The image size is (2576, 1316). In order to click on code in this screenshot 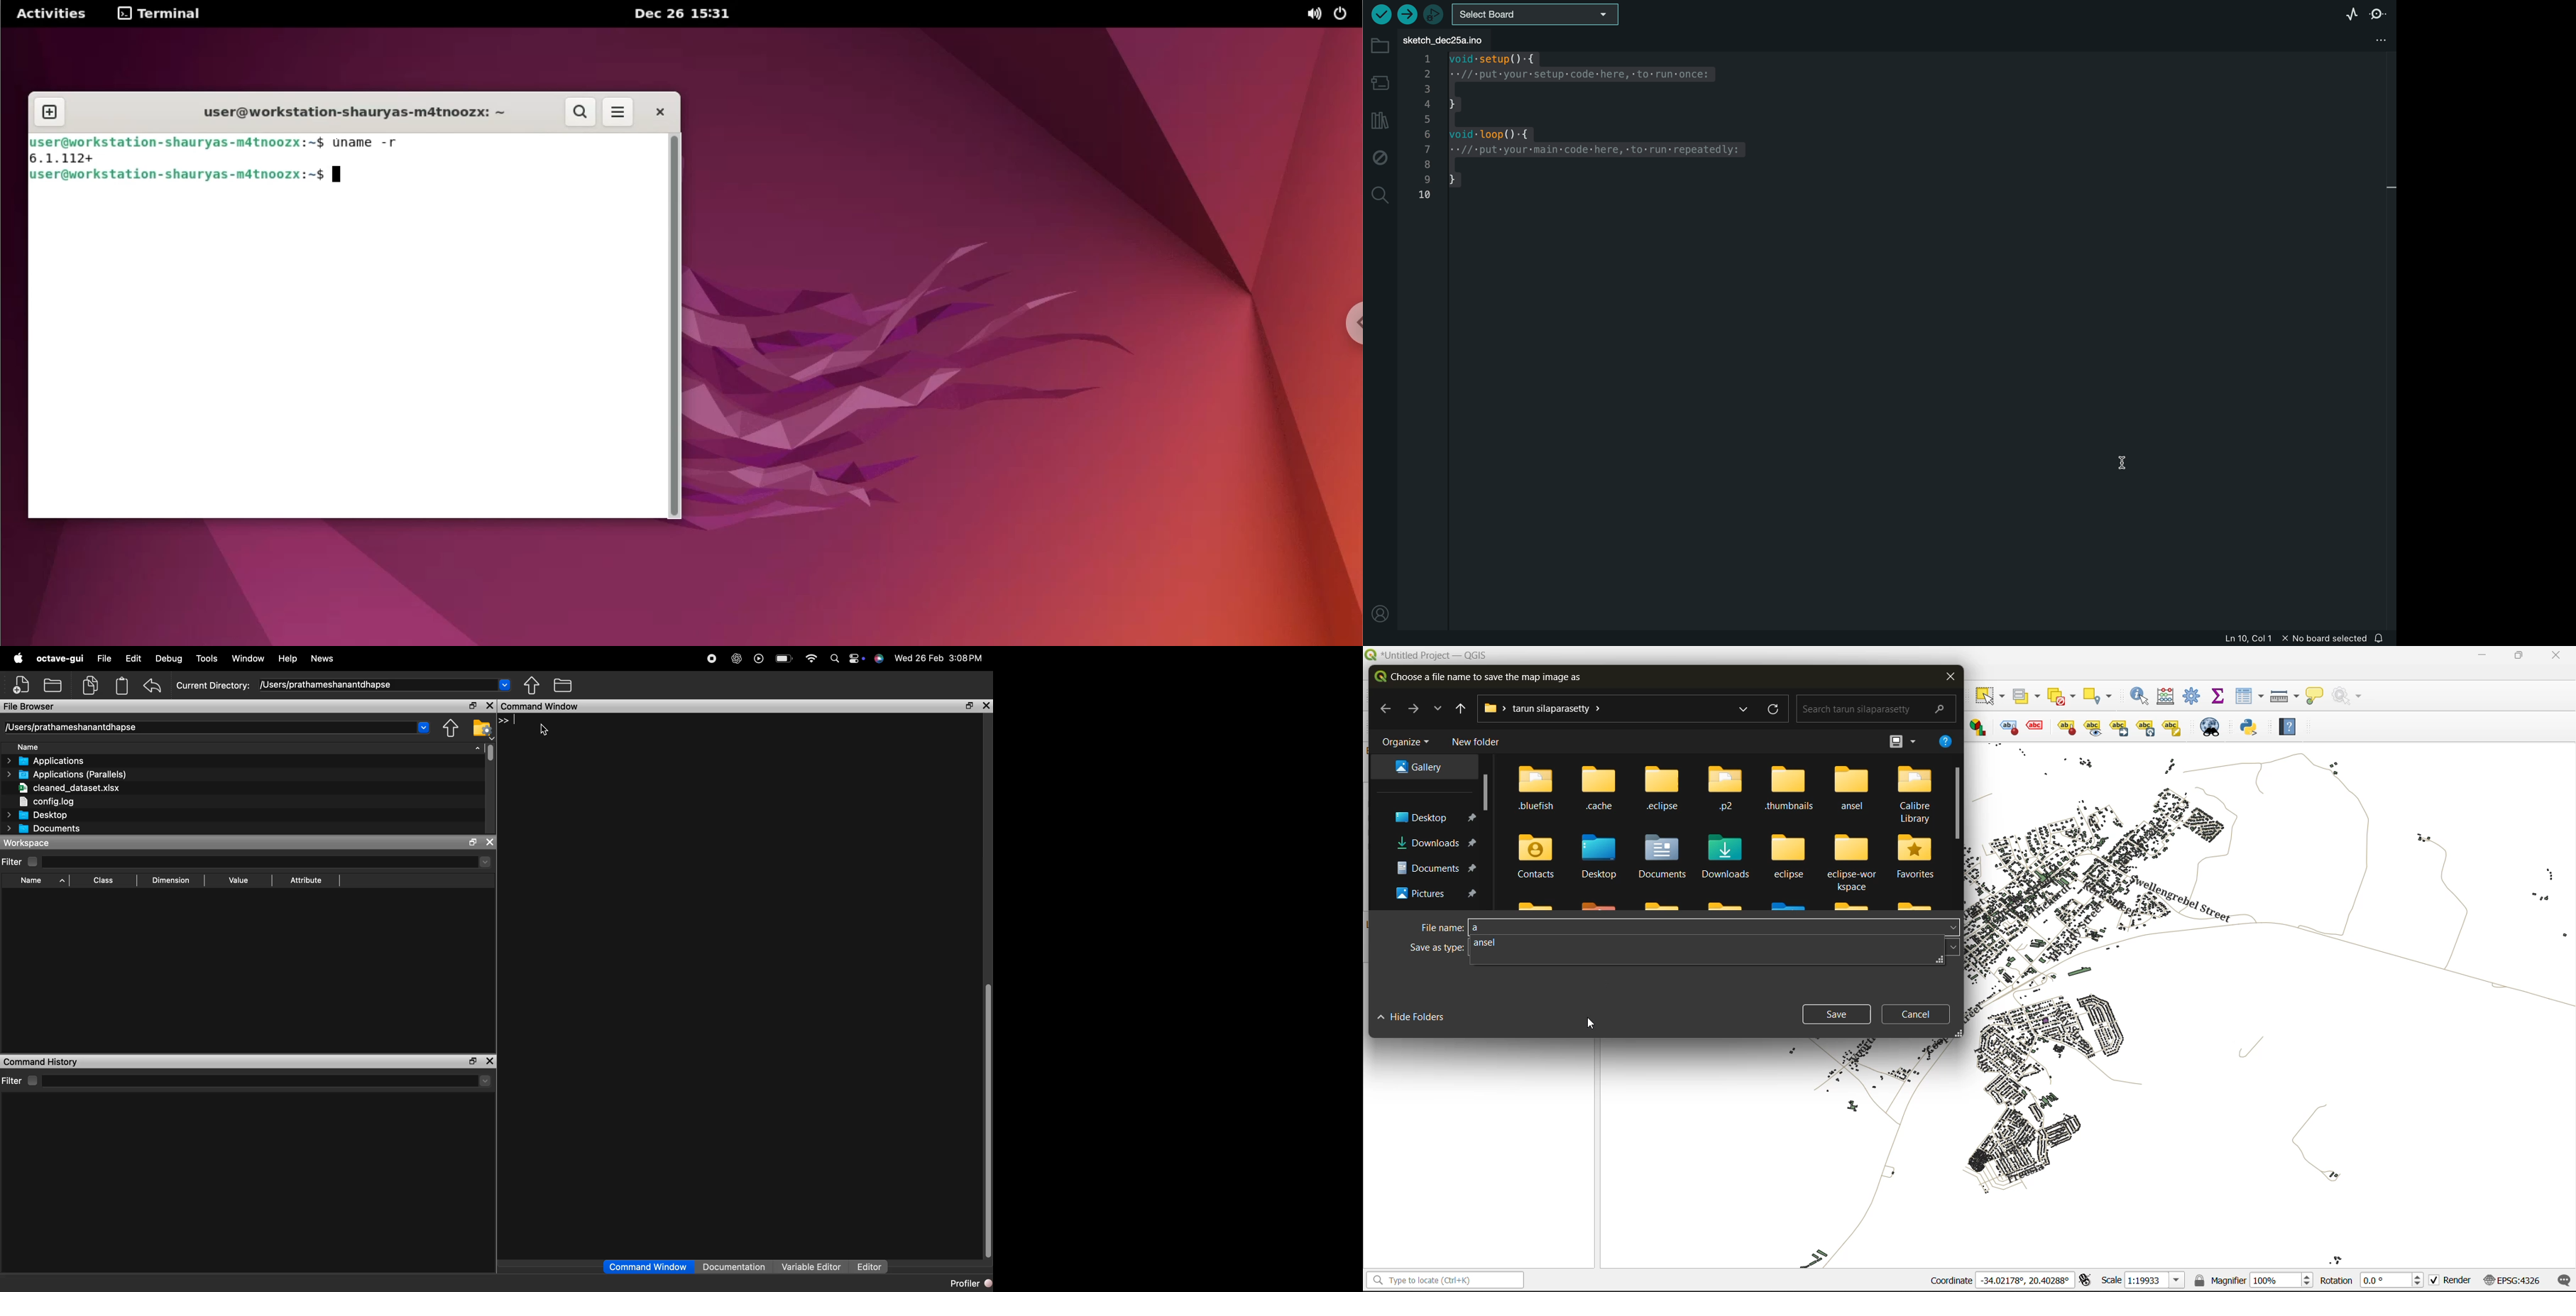, I will do `click(1608, 123)`.